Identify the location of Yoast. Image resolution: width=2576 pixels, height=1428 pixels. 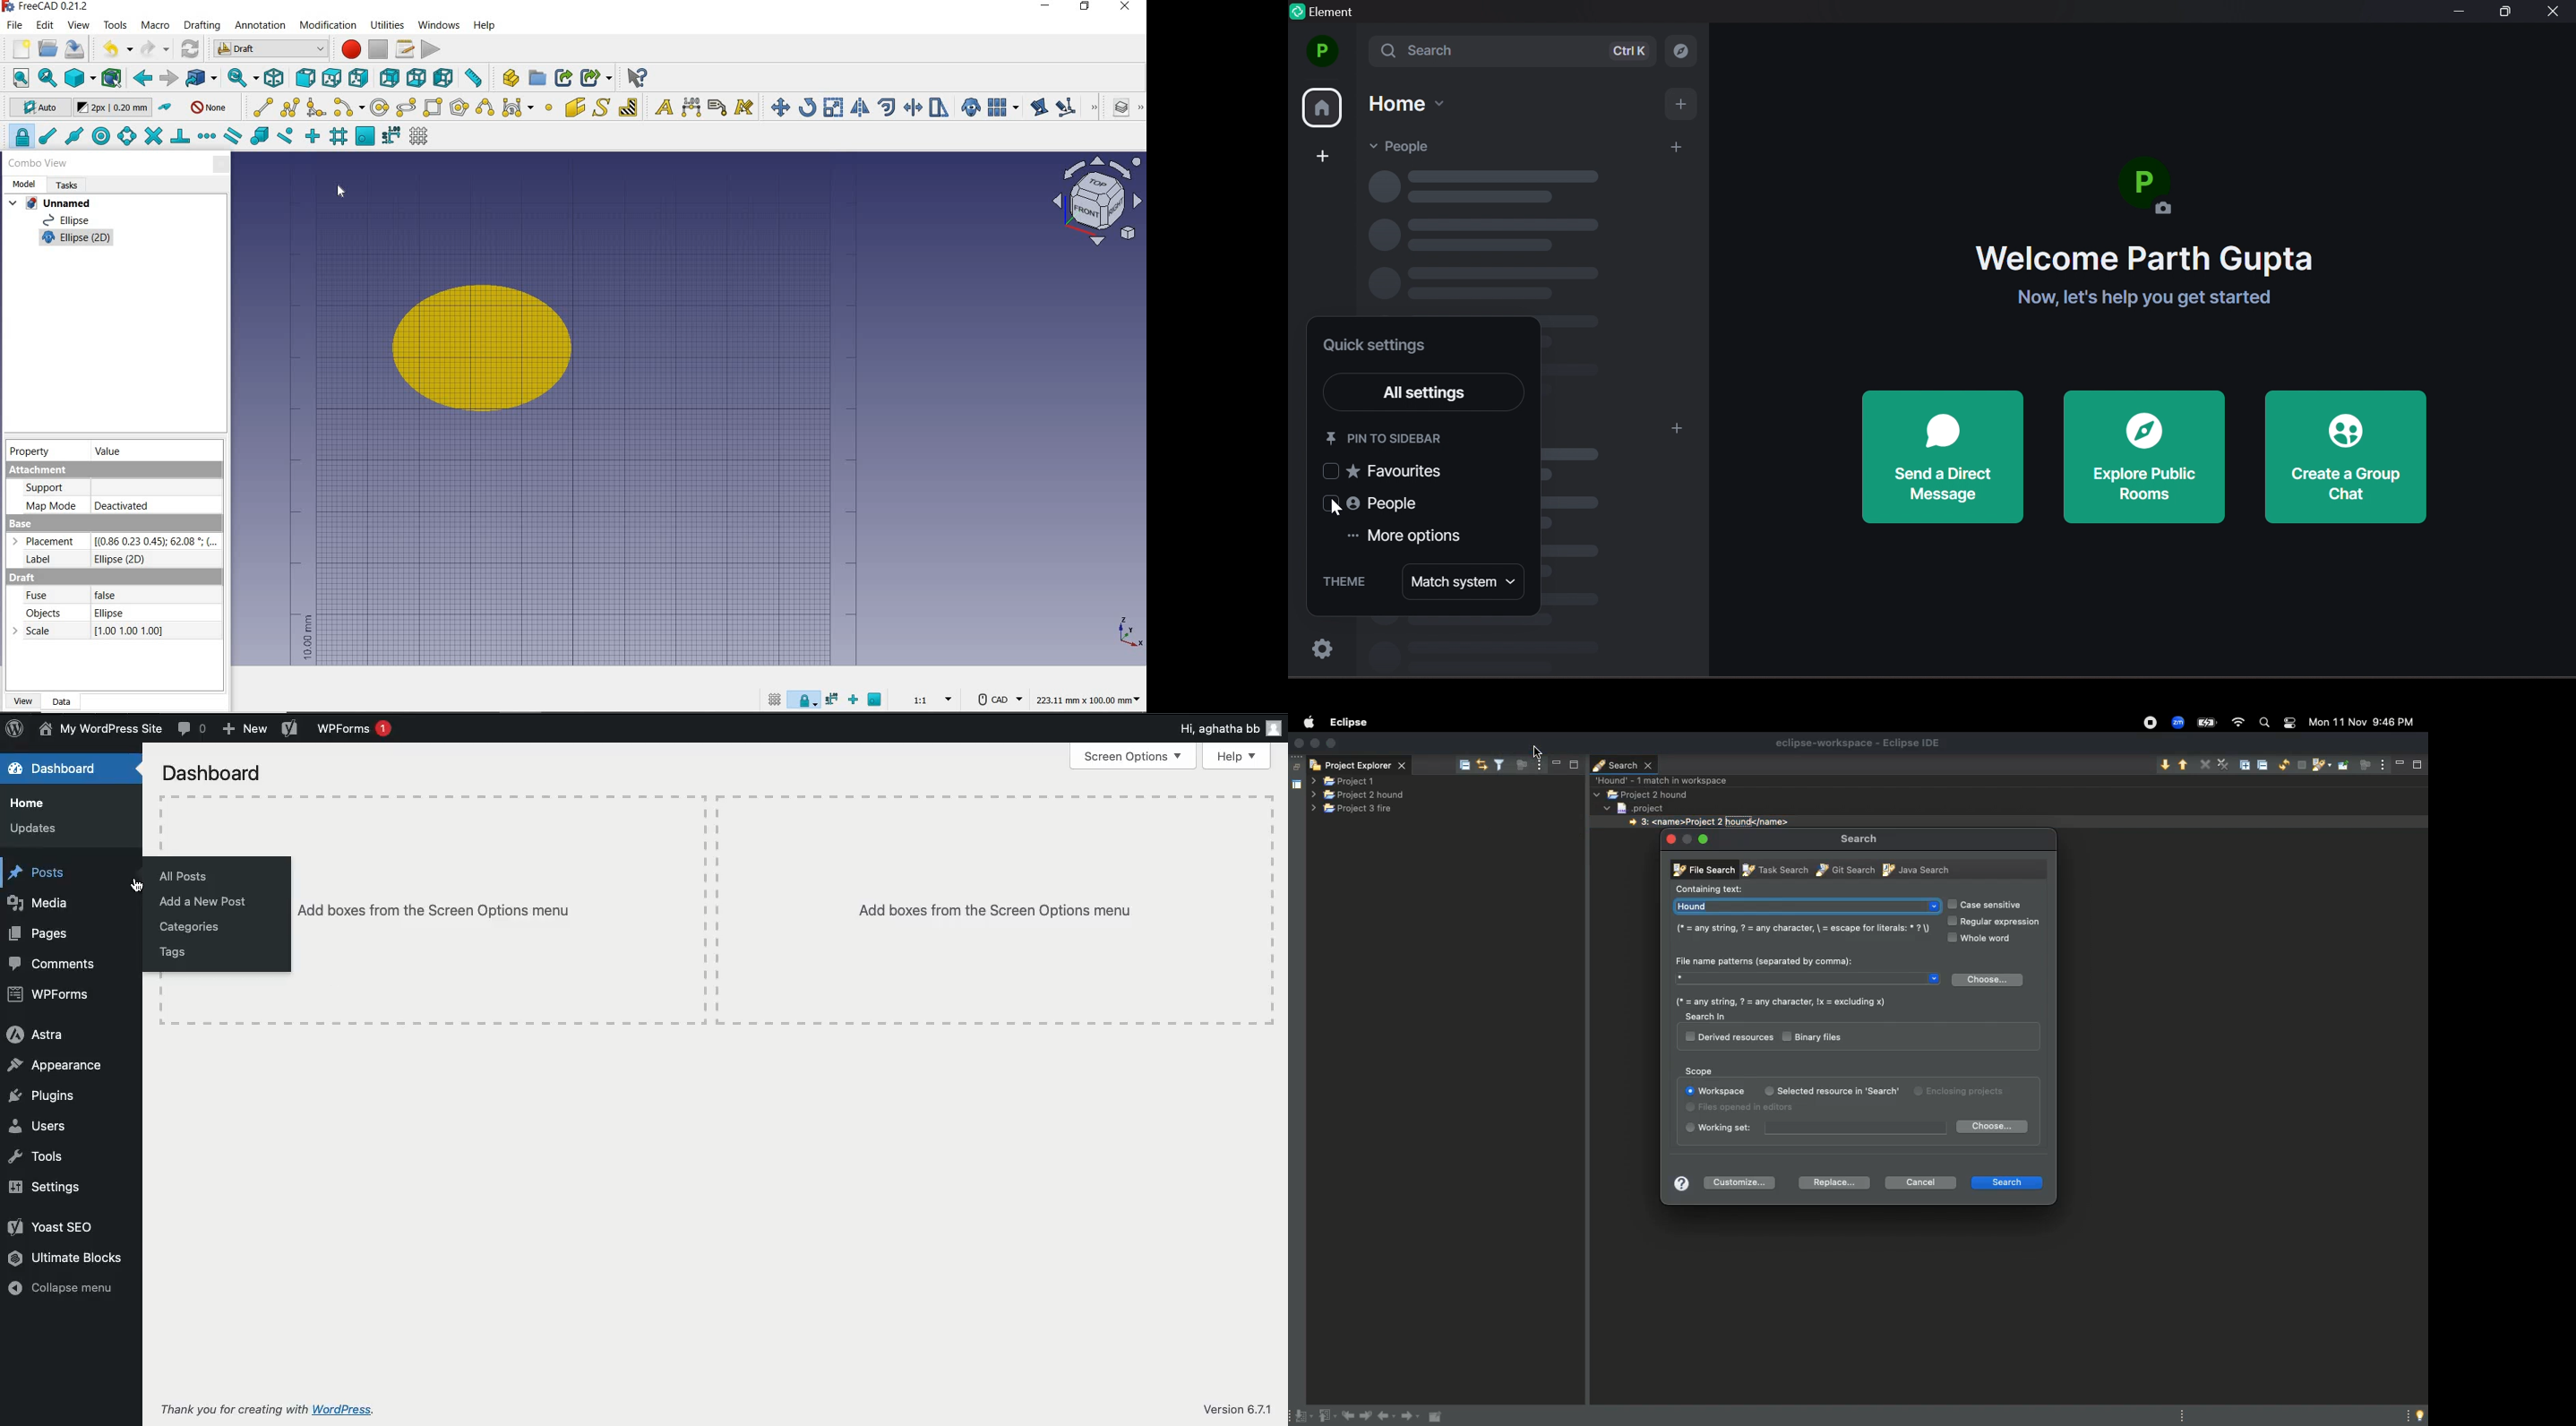
(51, 1225).